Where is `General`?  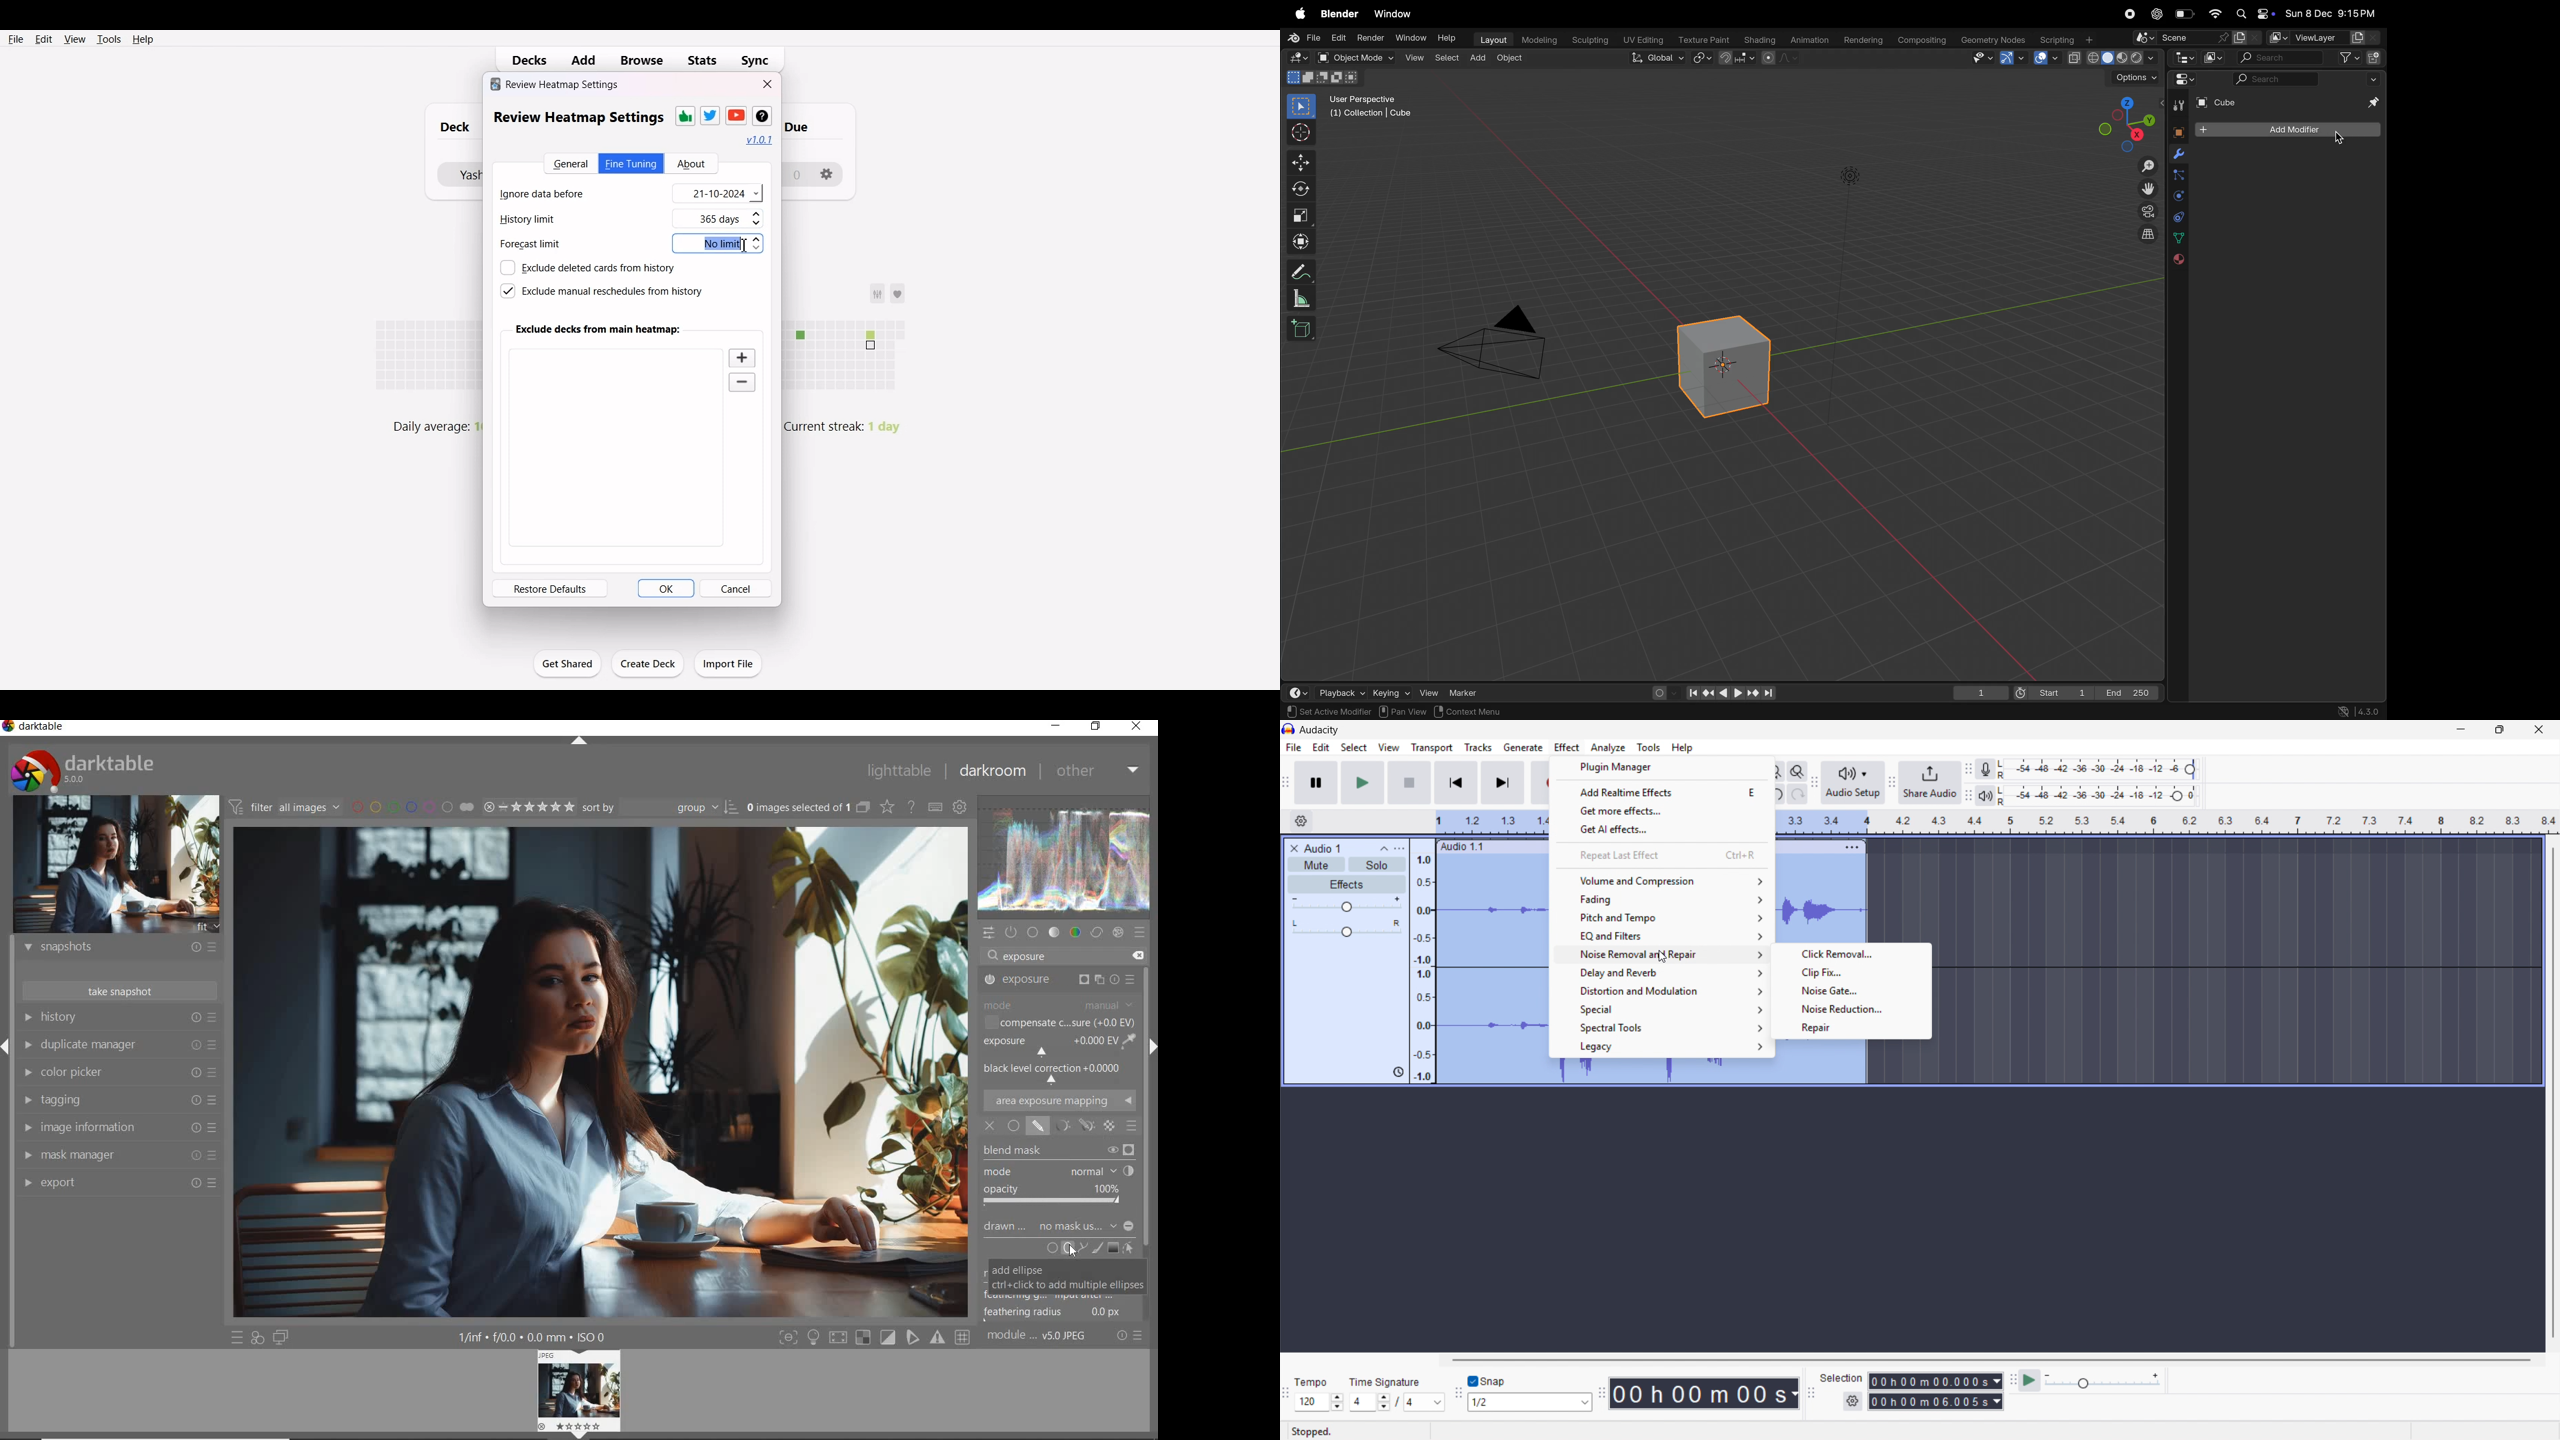
General is located at coordinates (569, 163).